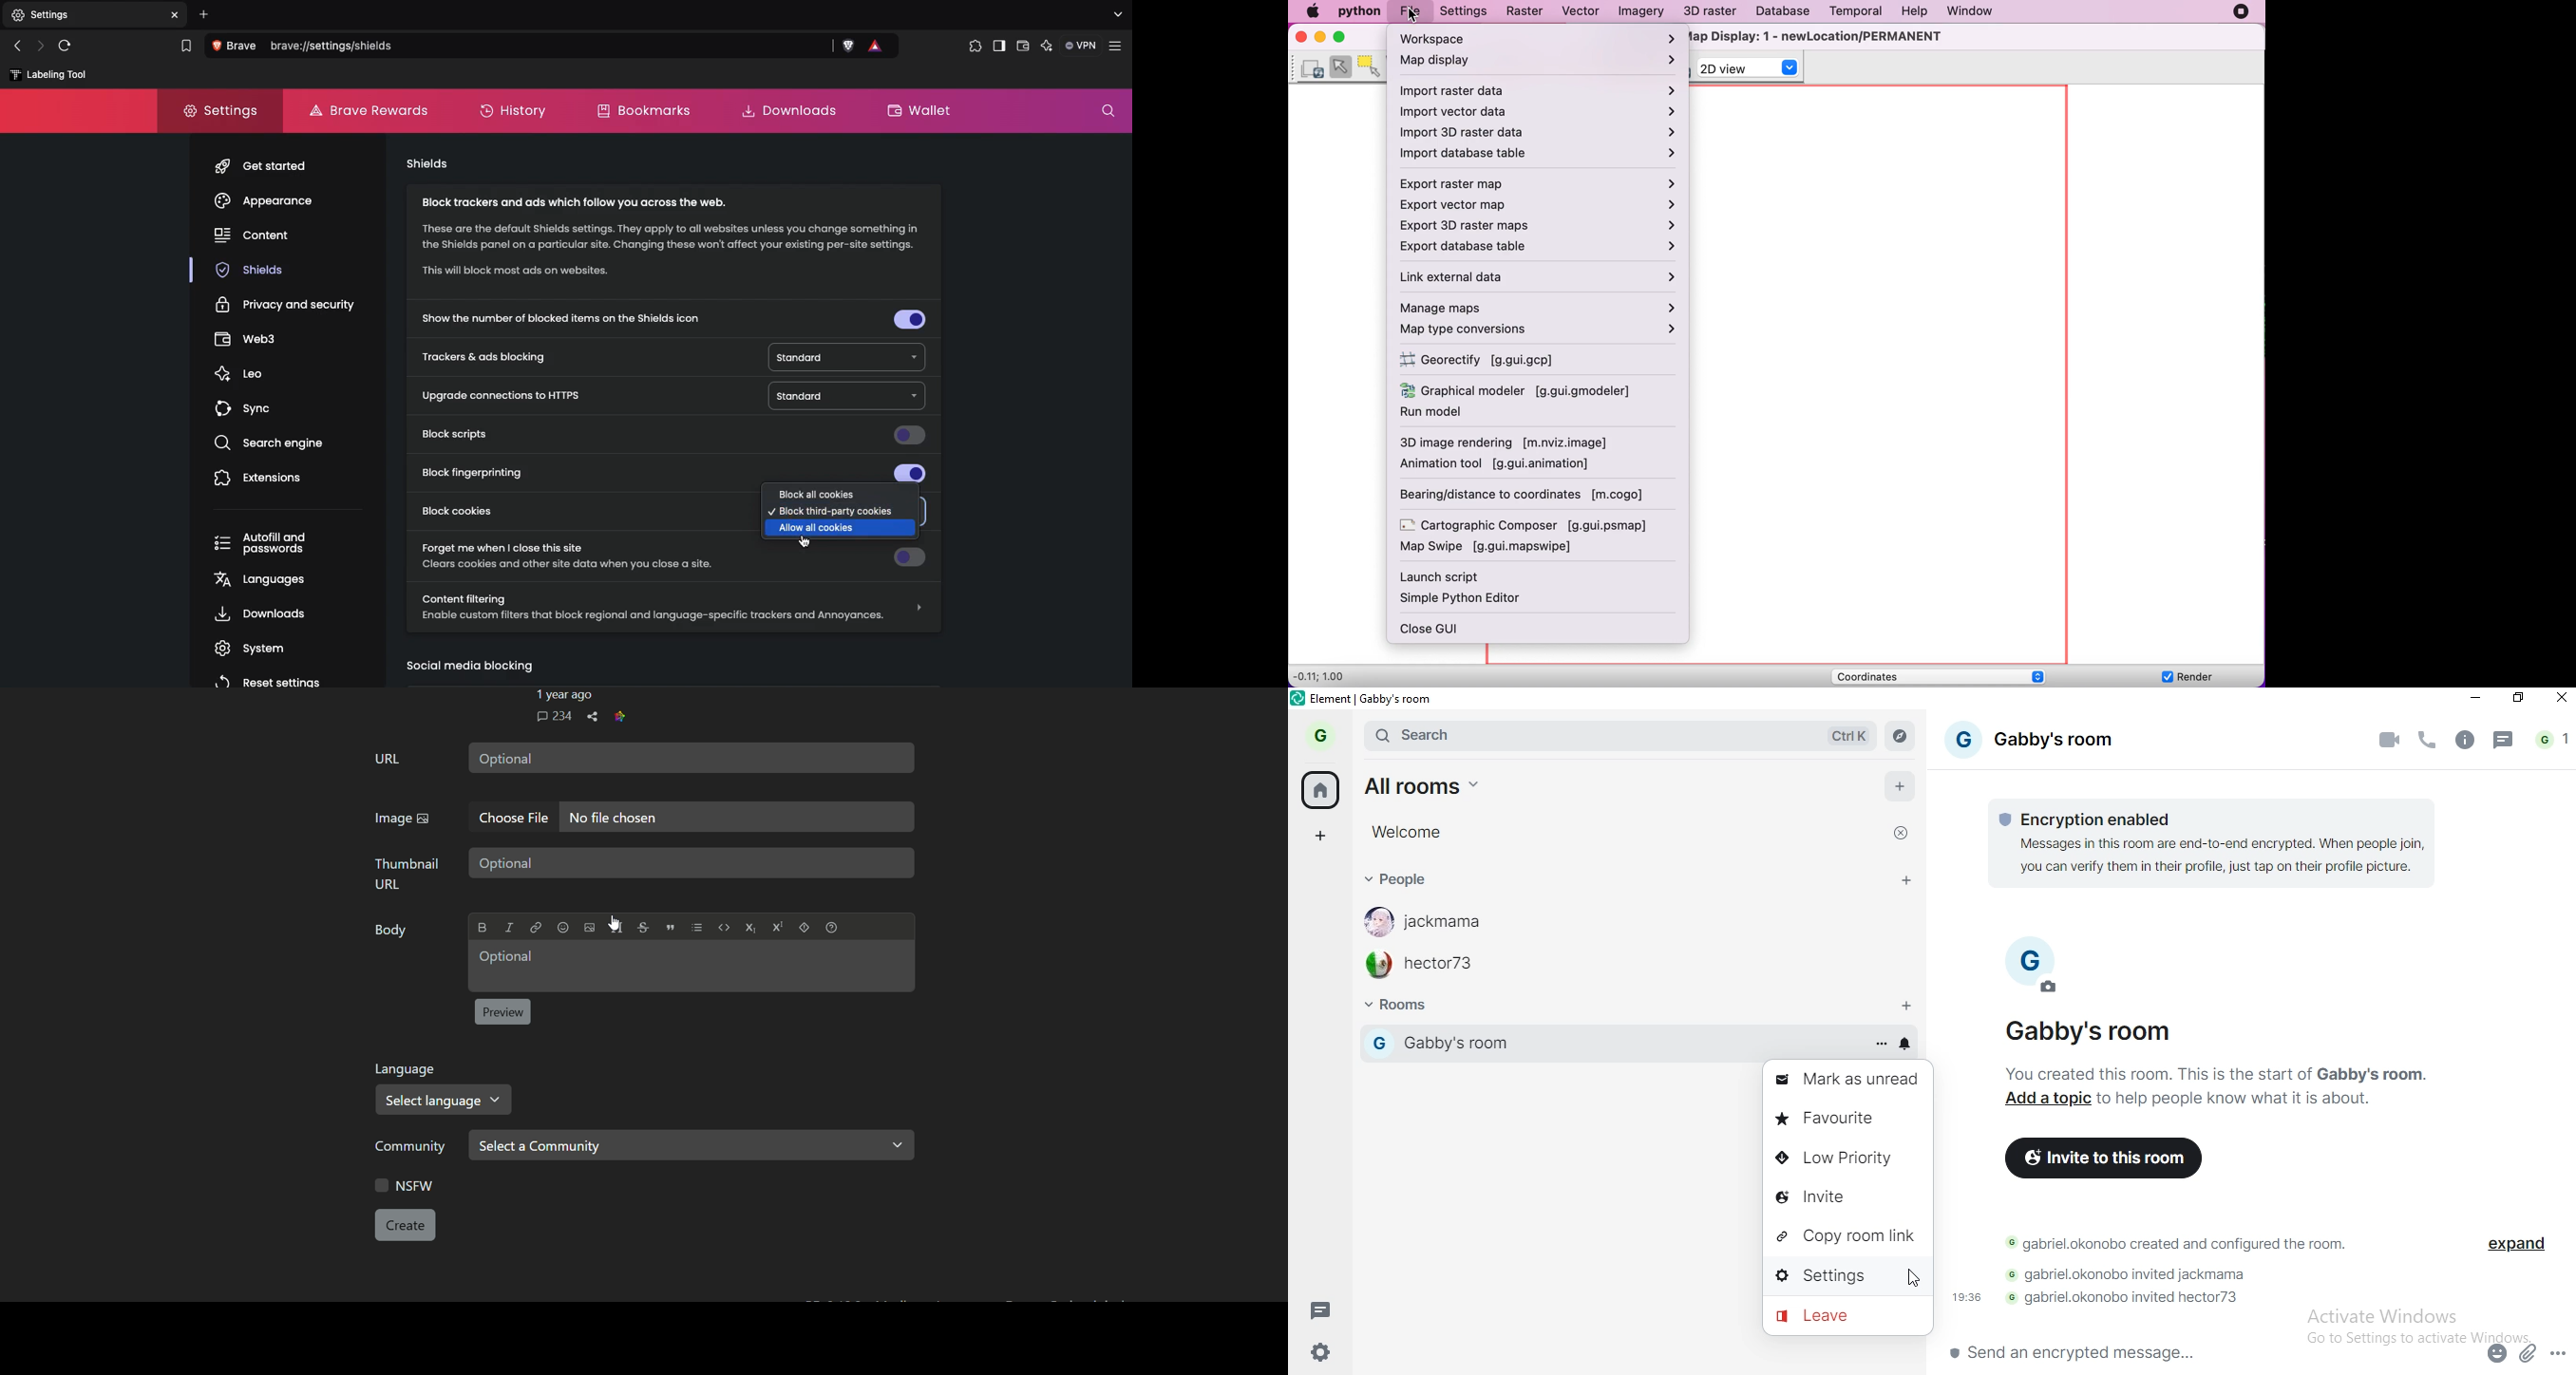  What do you see at coordinates (445, 1100) in the screenshot?
I see `Select language` at bounding box center [445, 1100].